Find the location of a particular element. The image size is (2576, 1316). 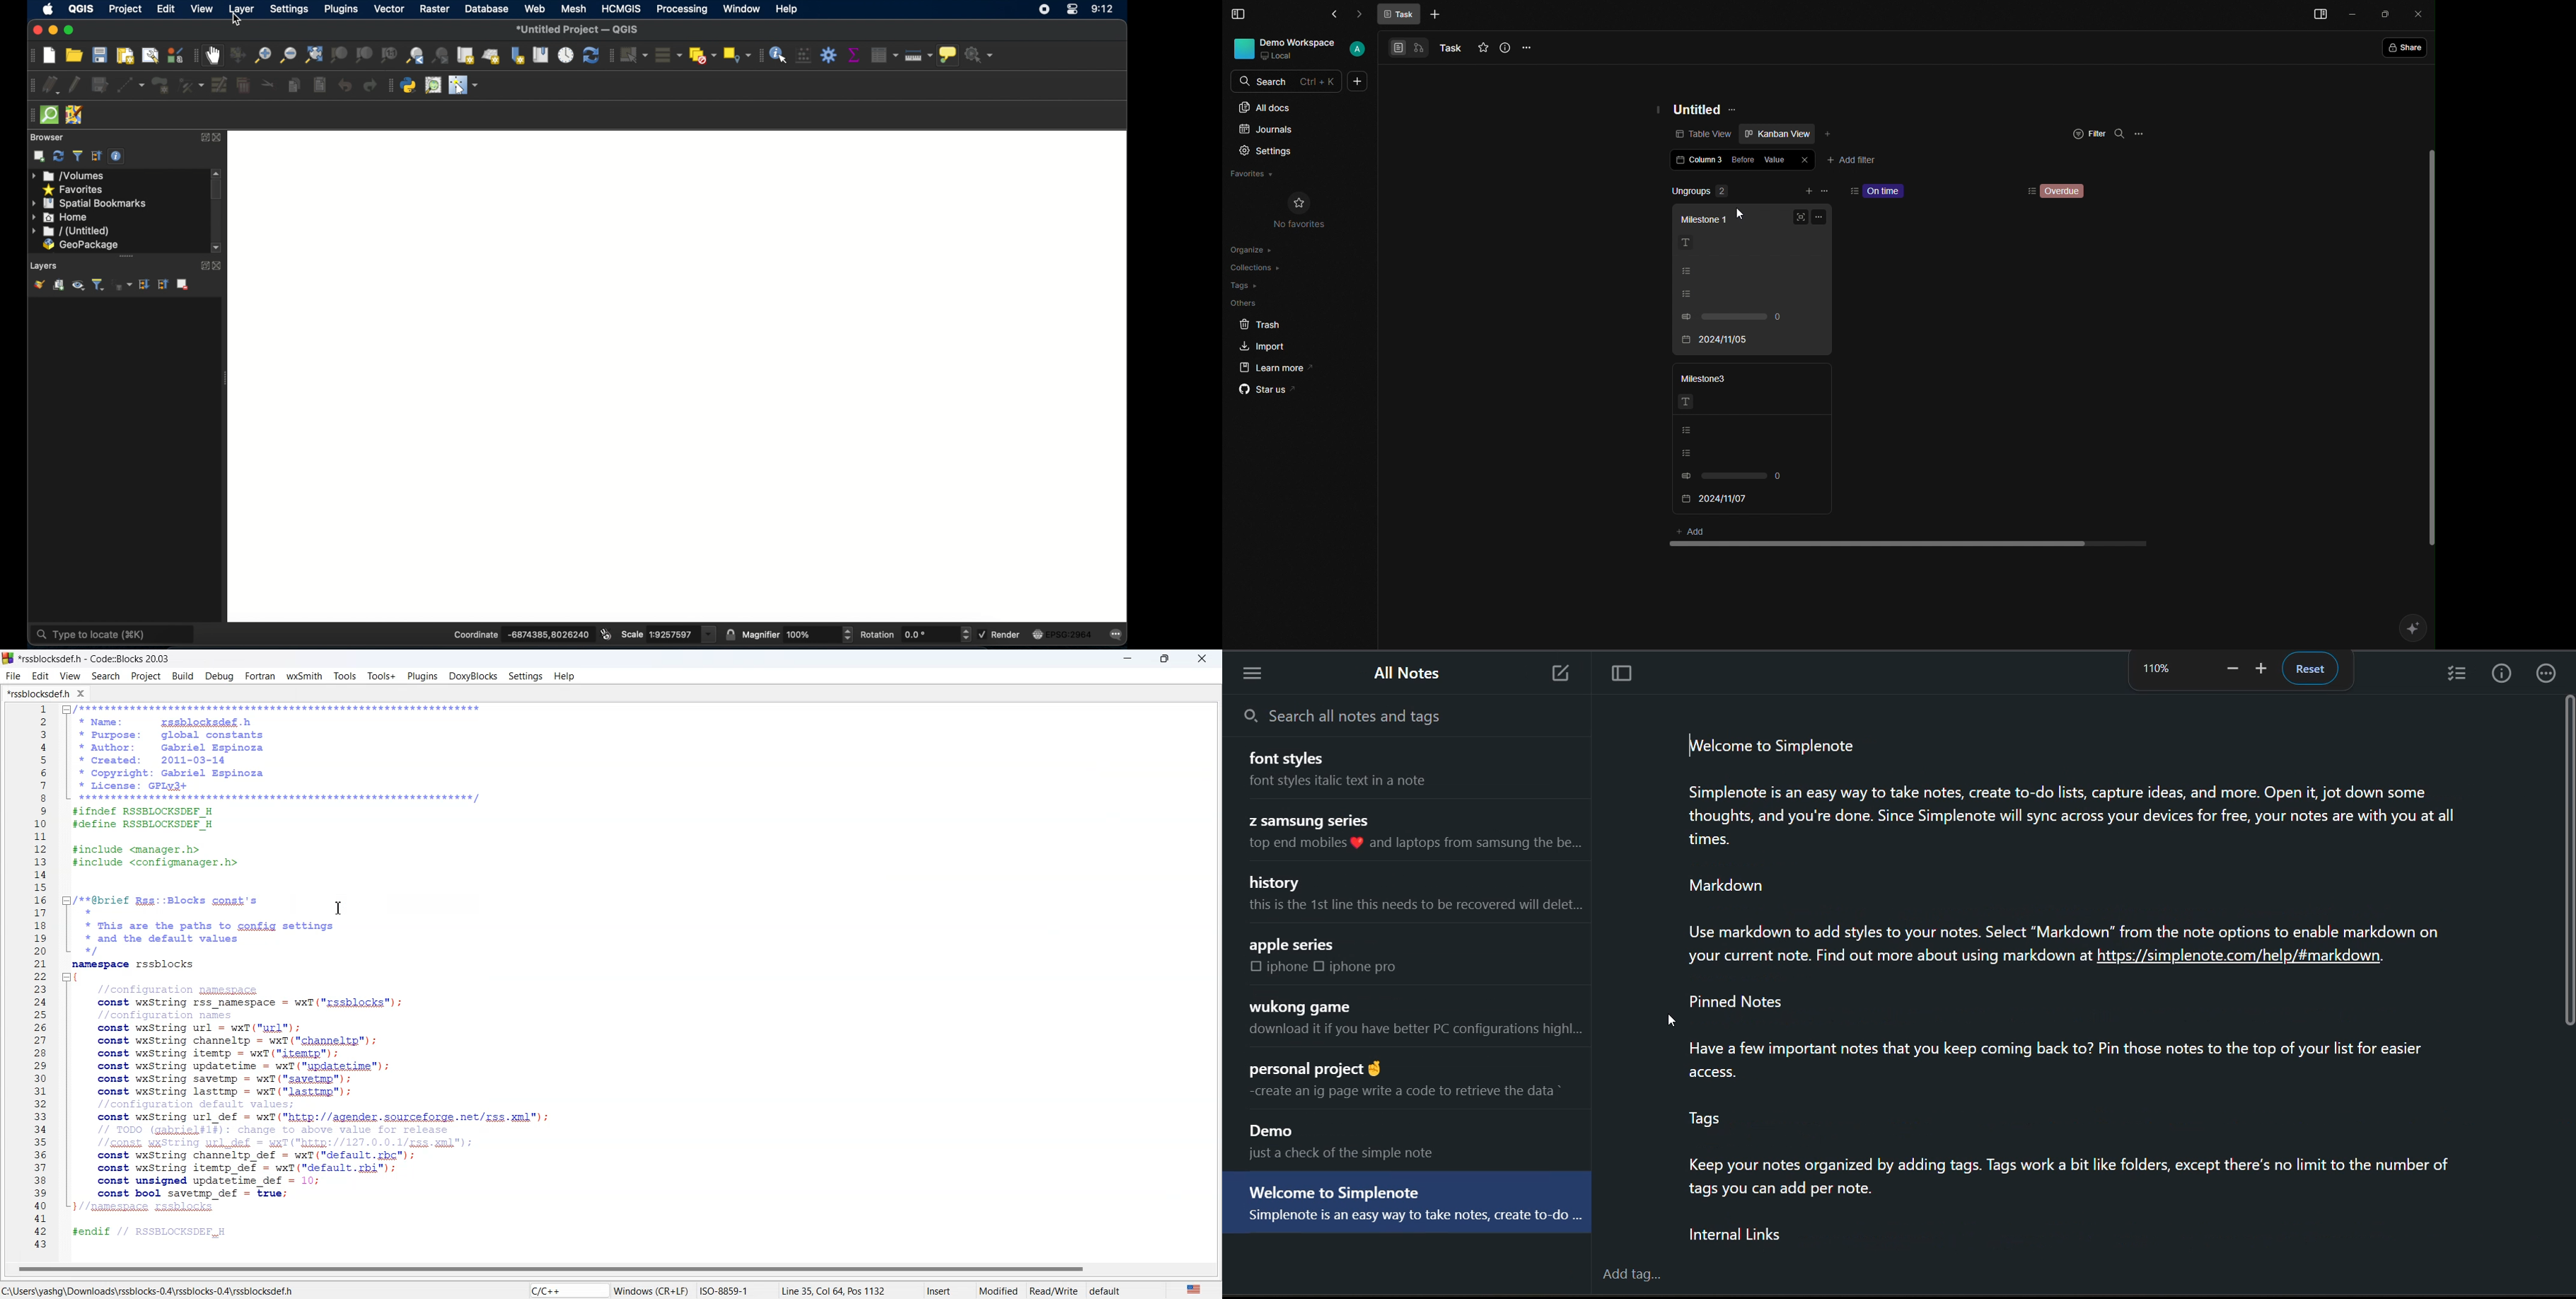

expand is located at coordinates (203, 265).